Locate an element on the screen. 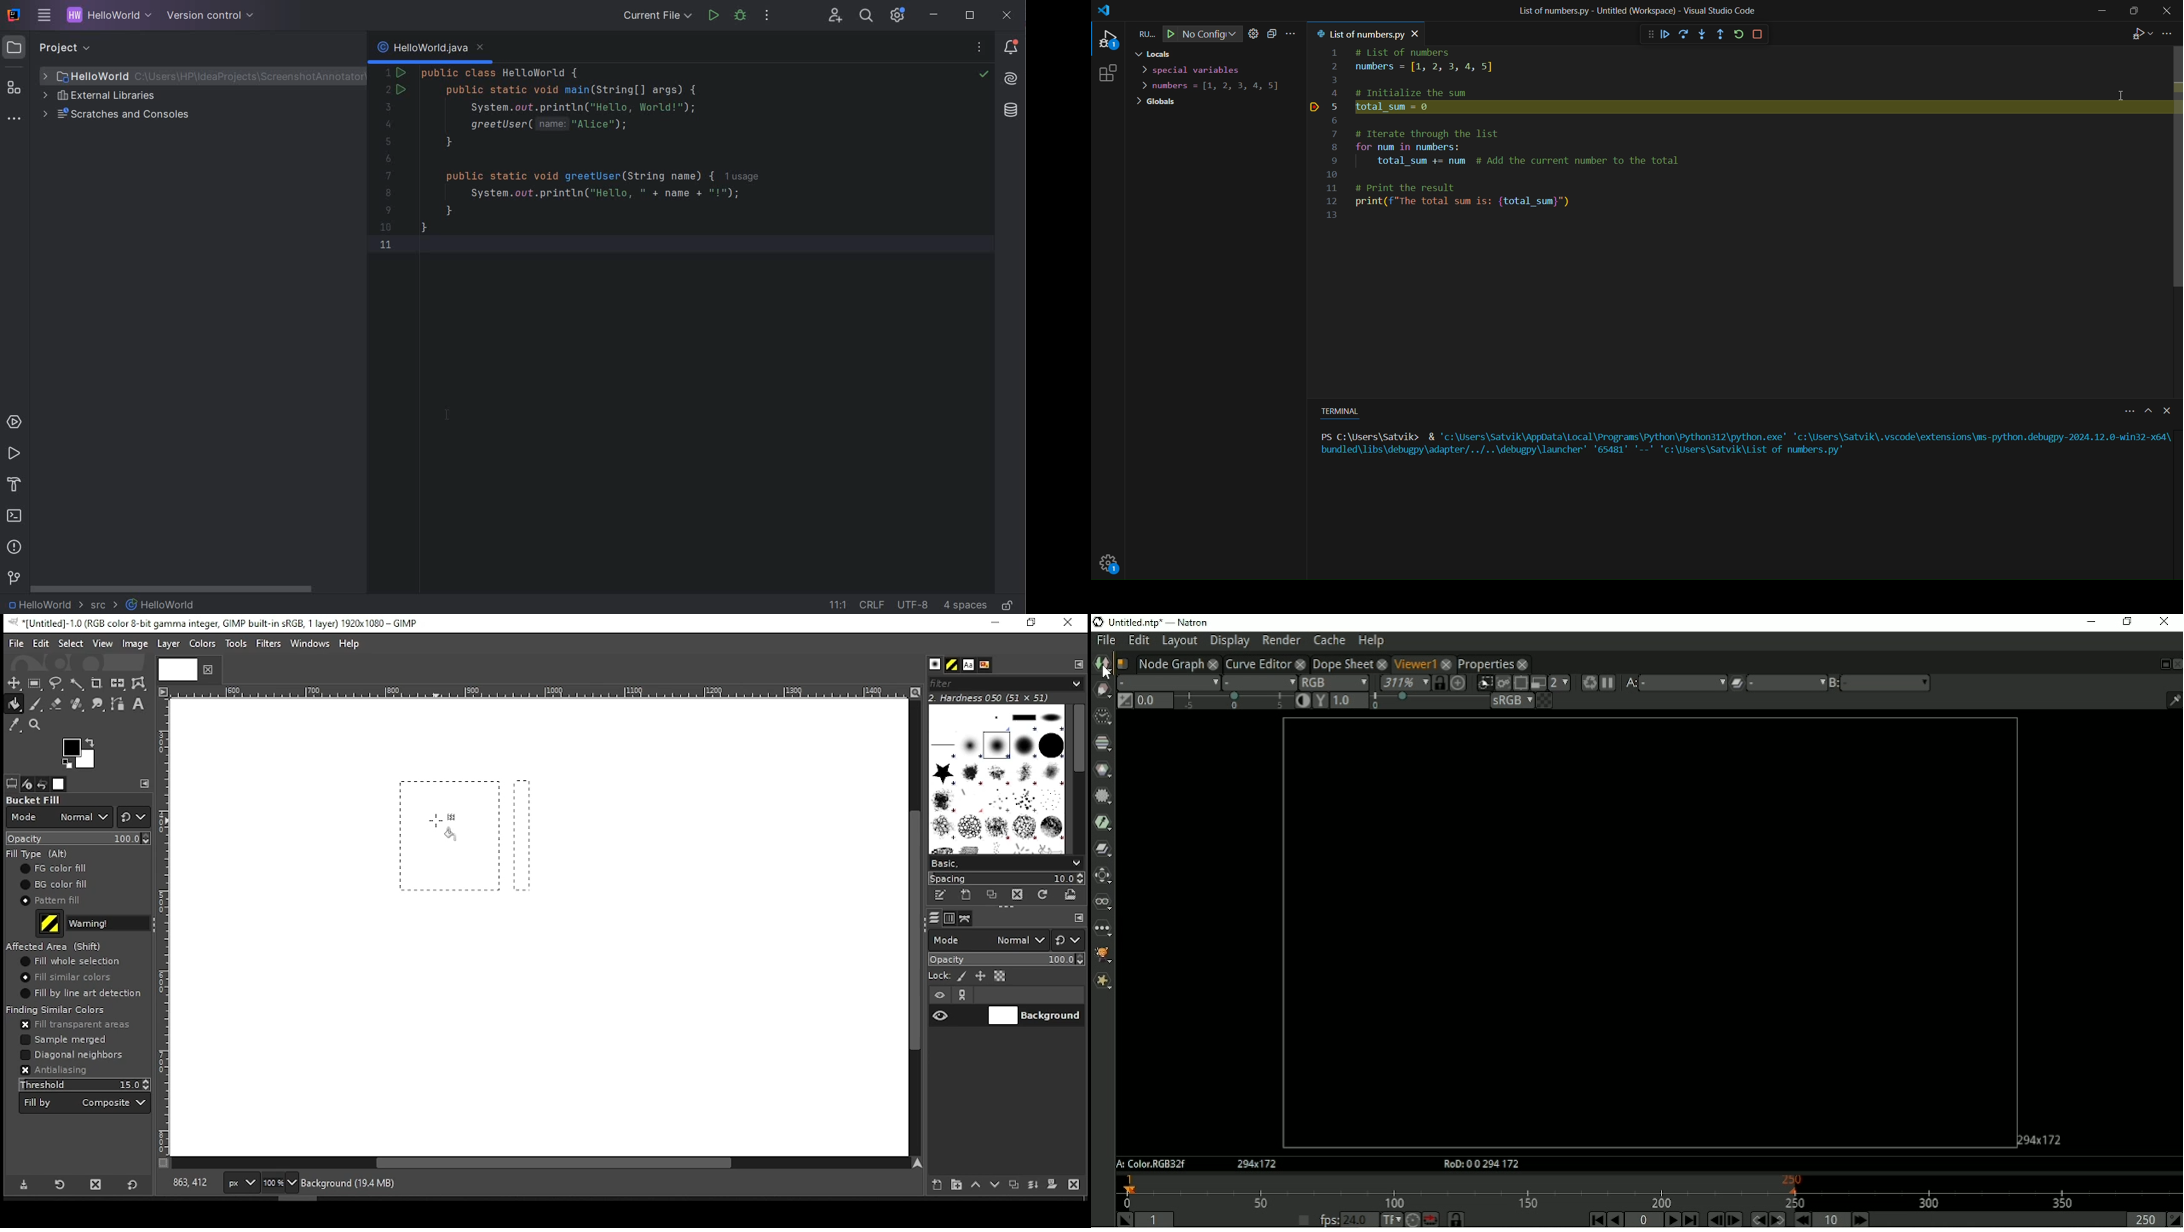  locals is located at coordinates (1152, 55).